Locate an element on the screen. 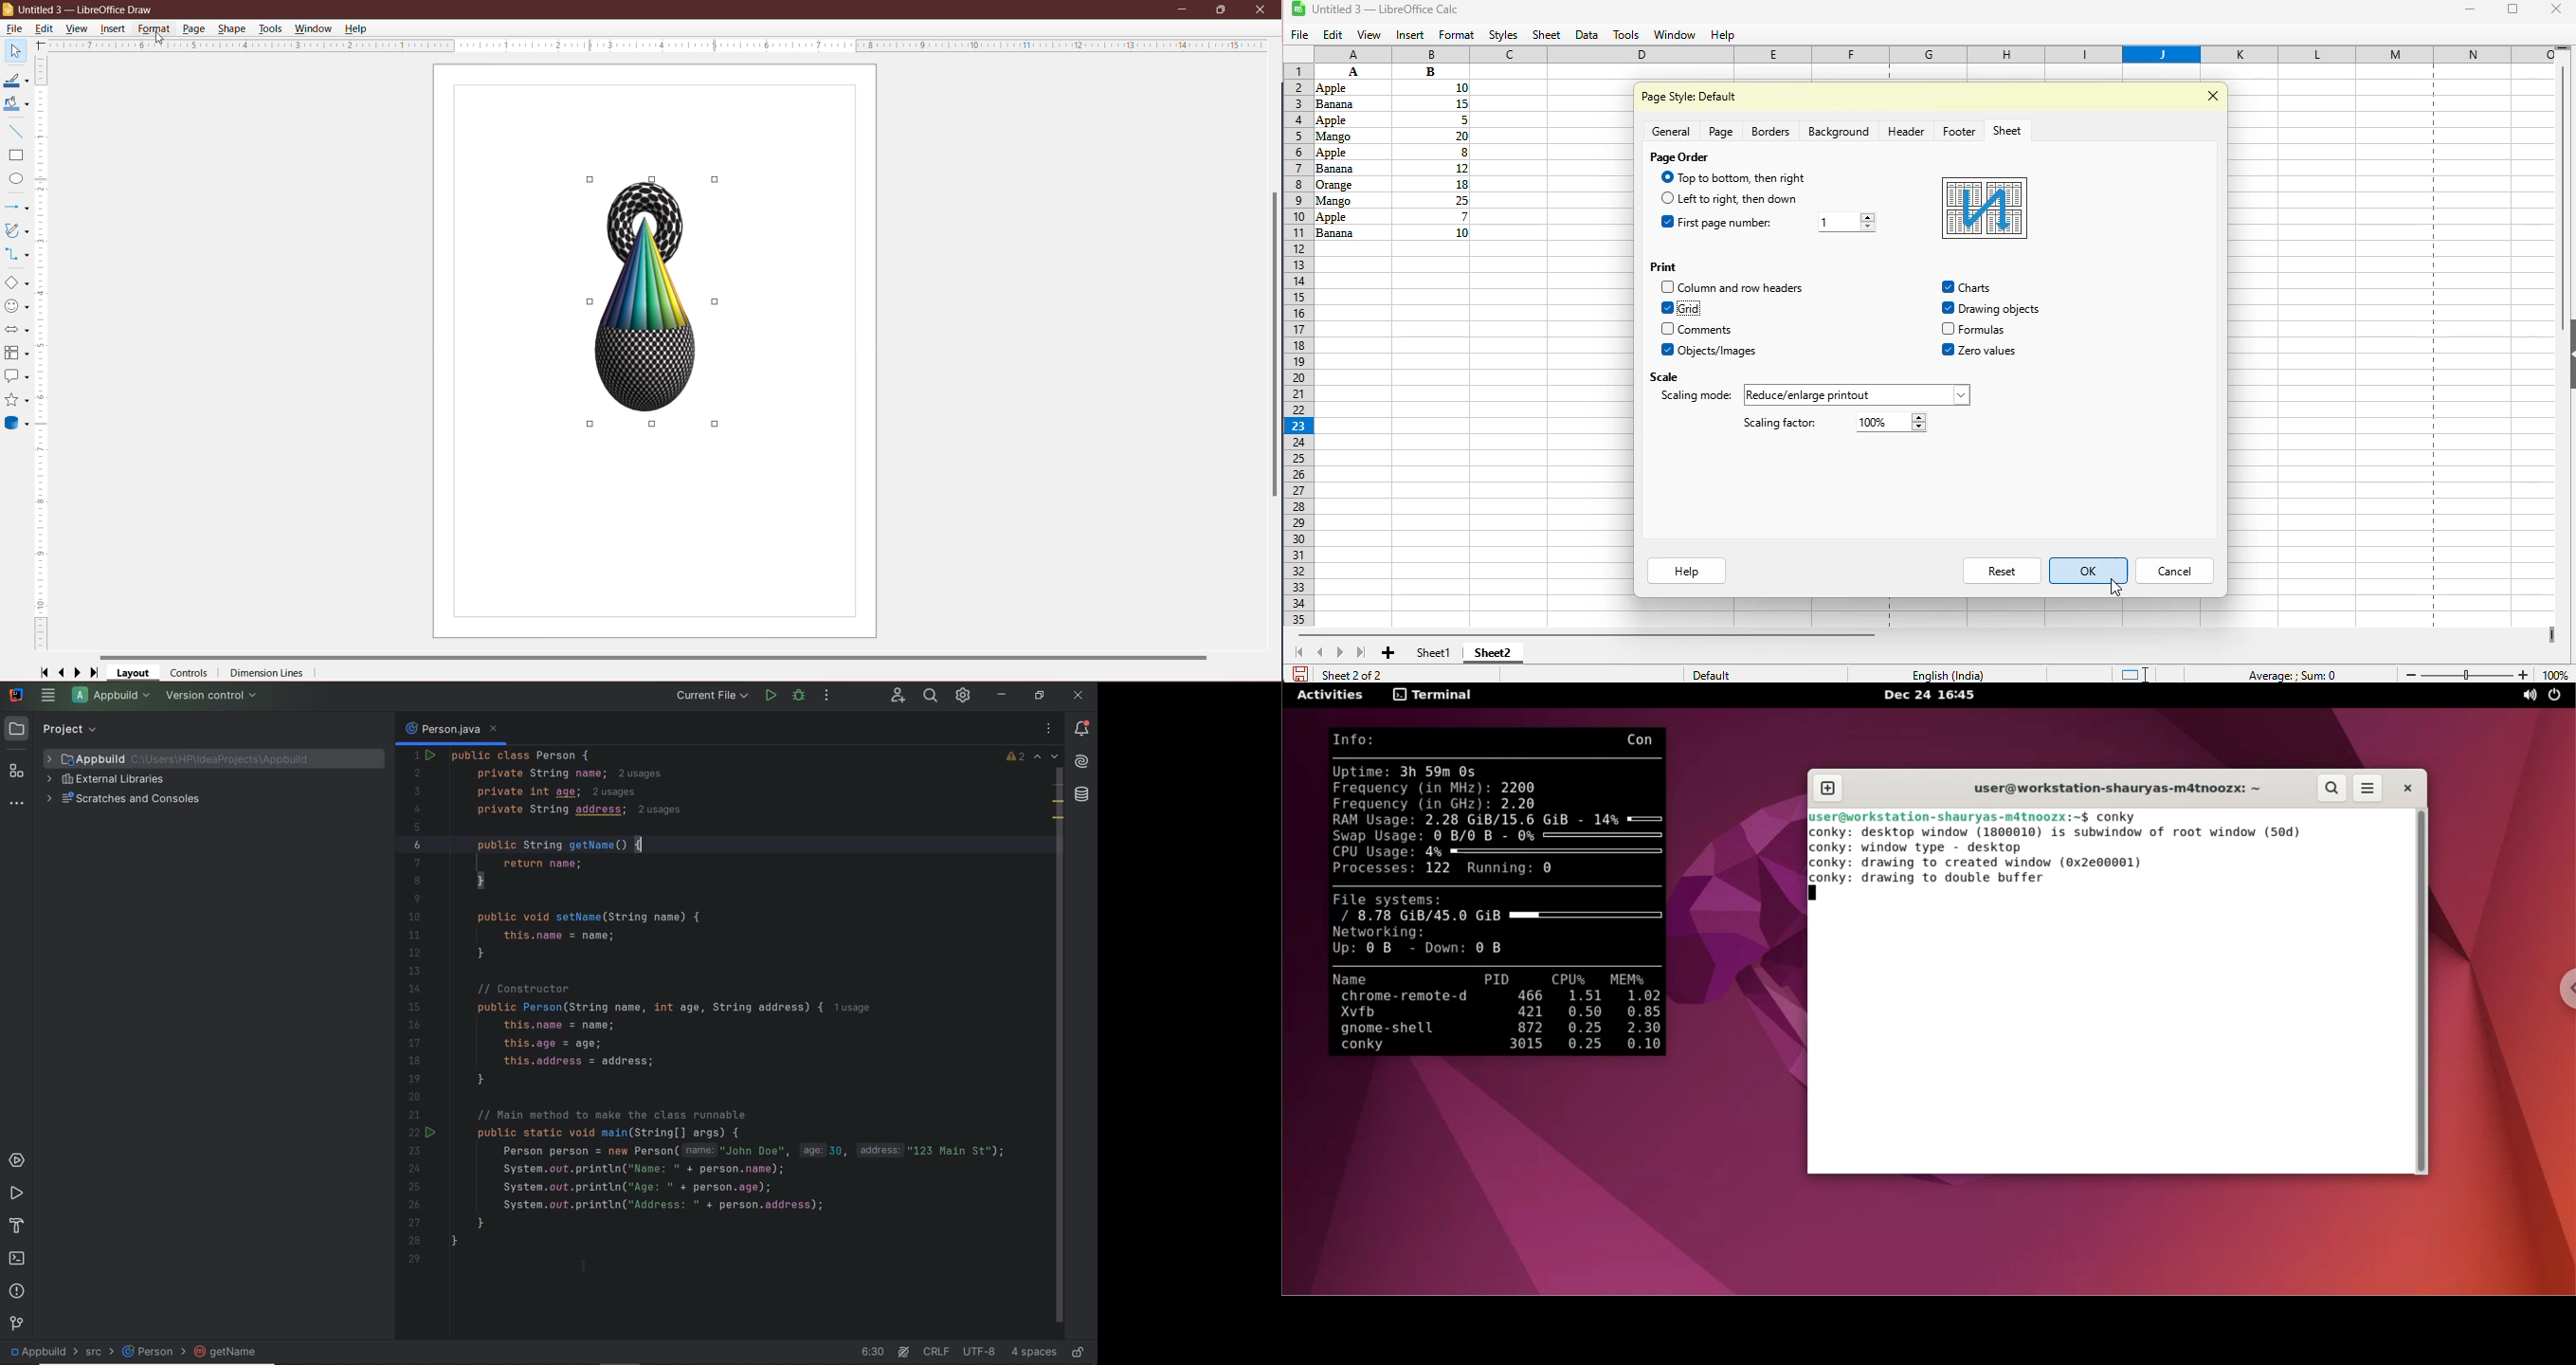   is located at coordinates (1351, 232).